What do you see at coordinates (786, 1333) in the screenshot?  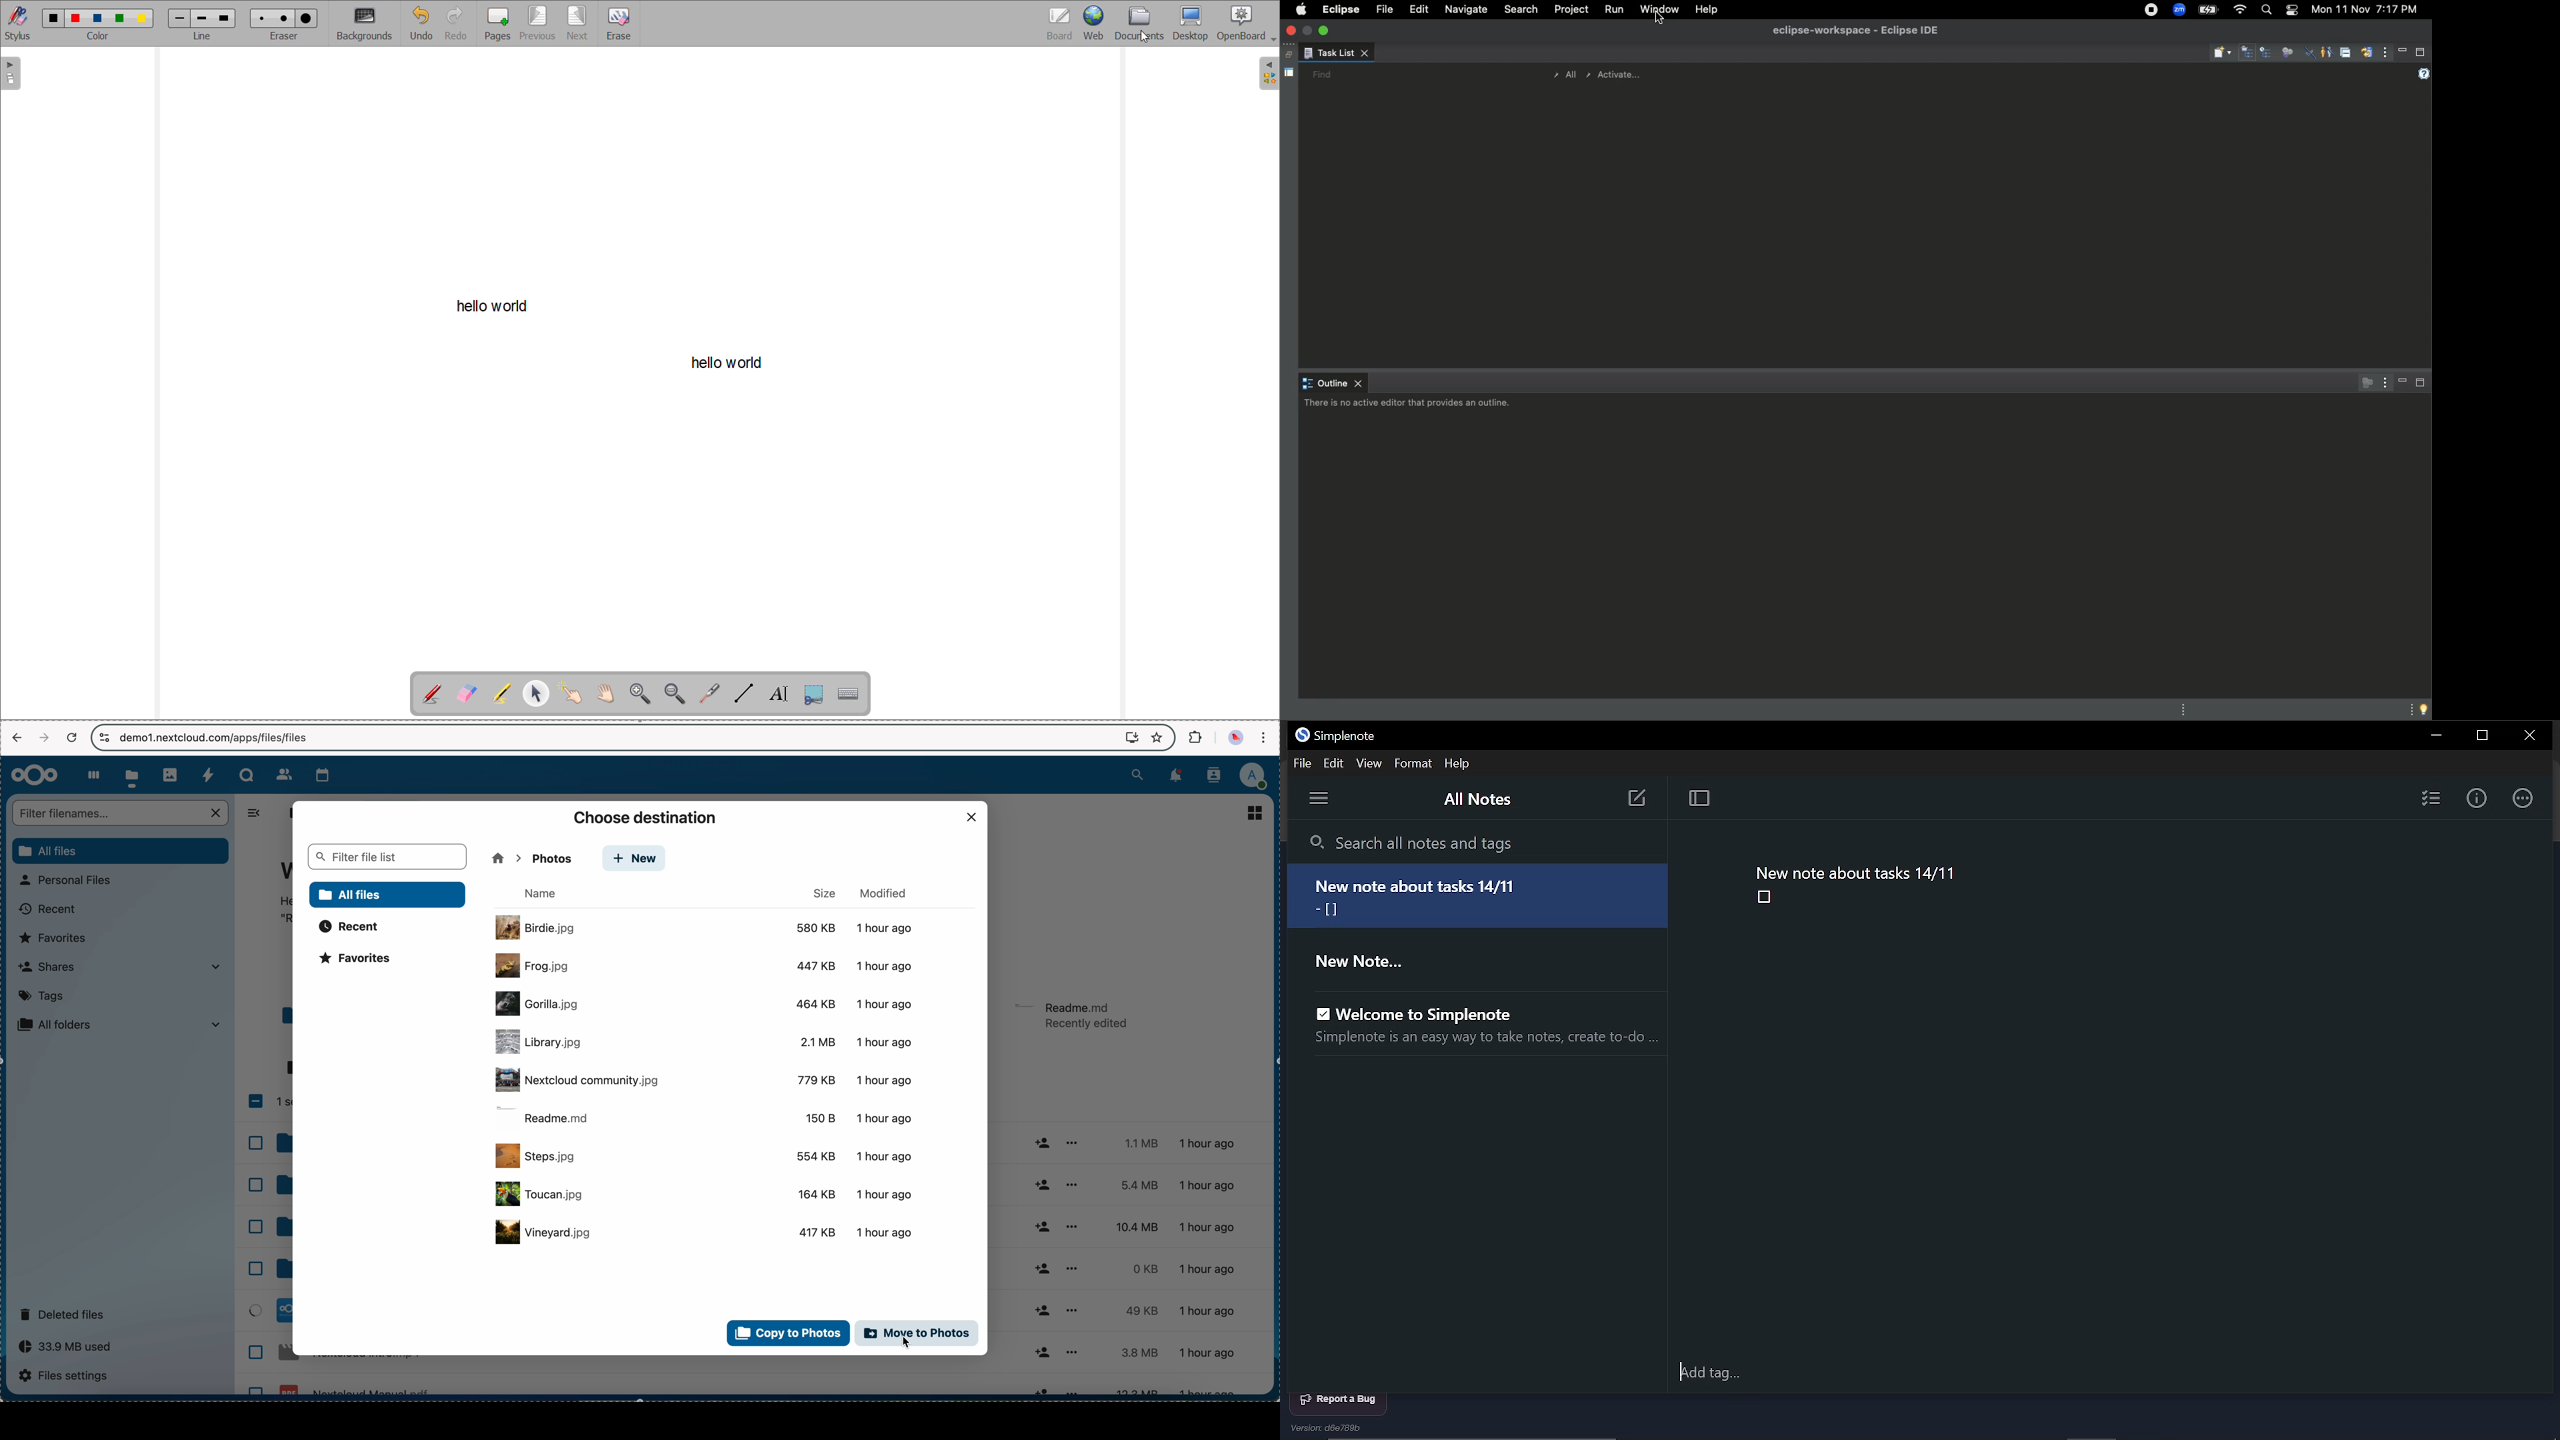 I see `copy to photos` at bounding box center [786, 1333].